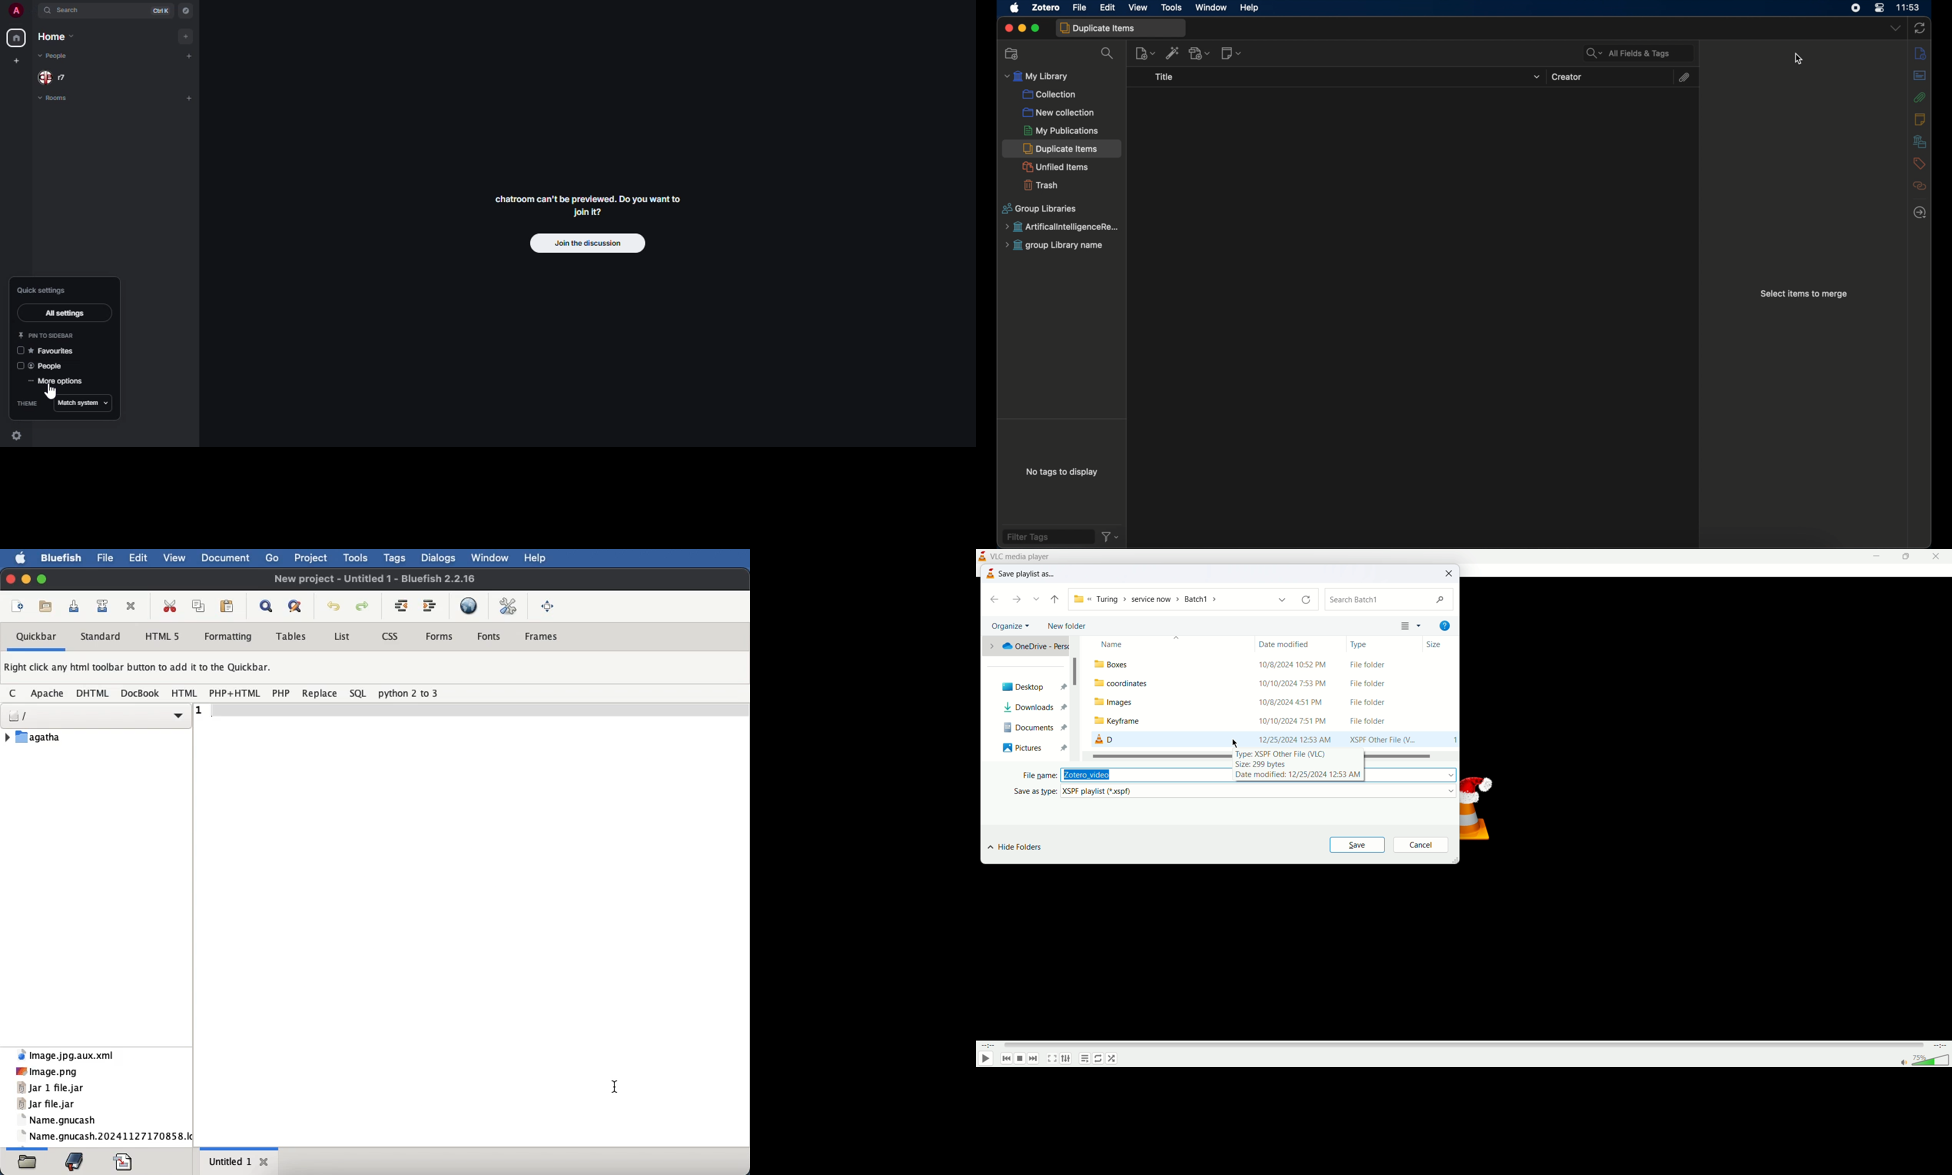 This screenshot has width=1960, height=1176. Describe the element at coordinates (1894, 27) in the screenshot. I see `dropdown menu` at that location.